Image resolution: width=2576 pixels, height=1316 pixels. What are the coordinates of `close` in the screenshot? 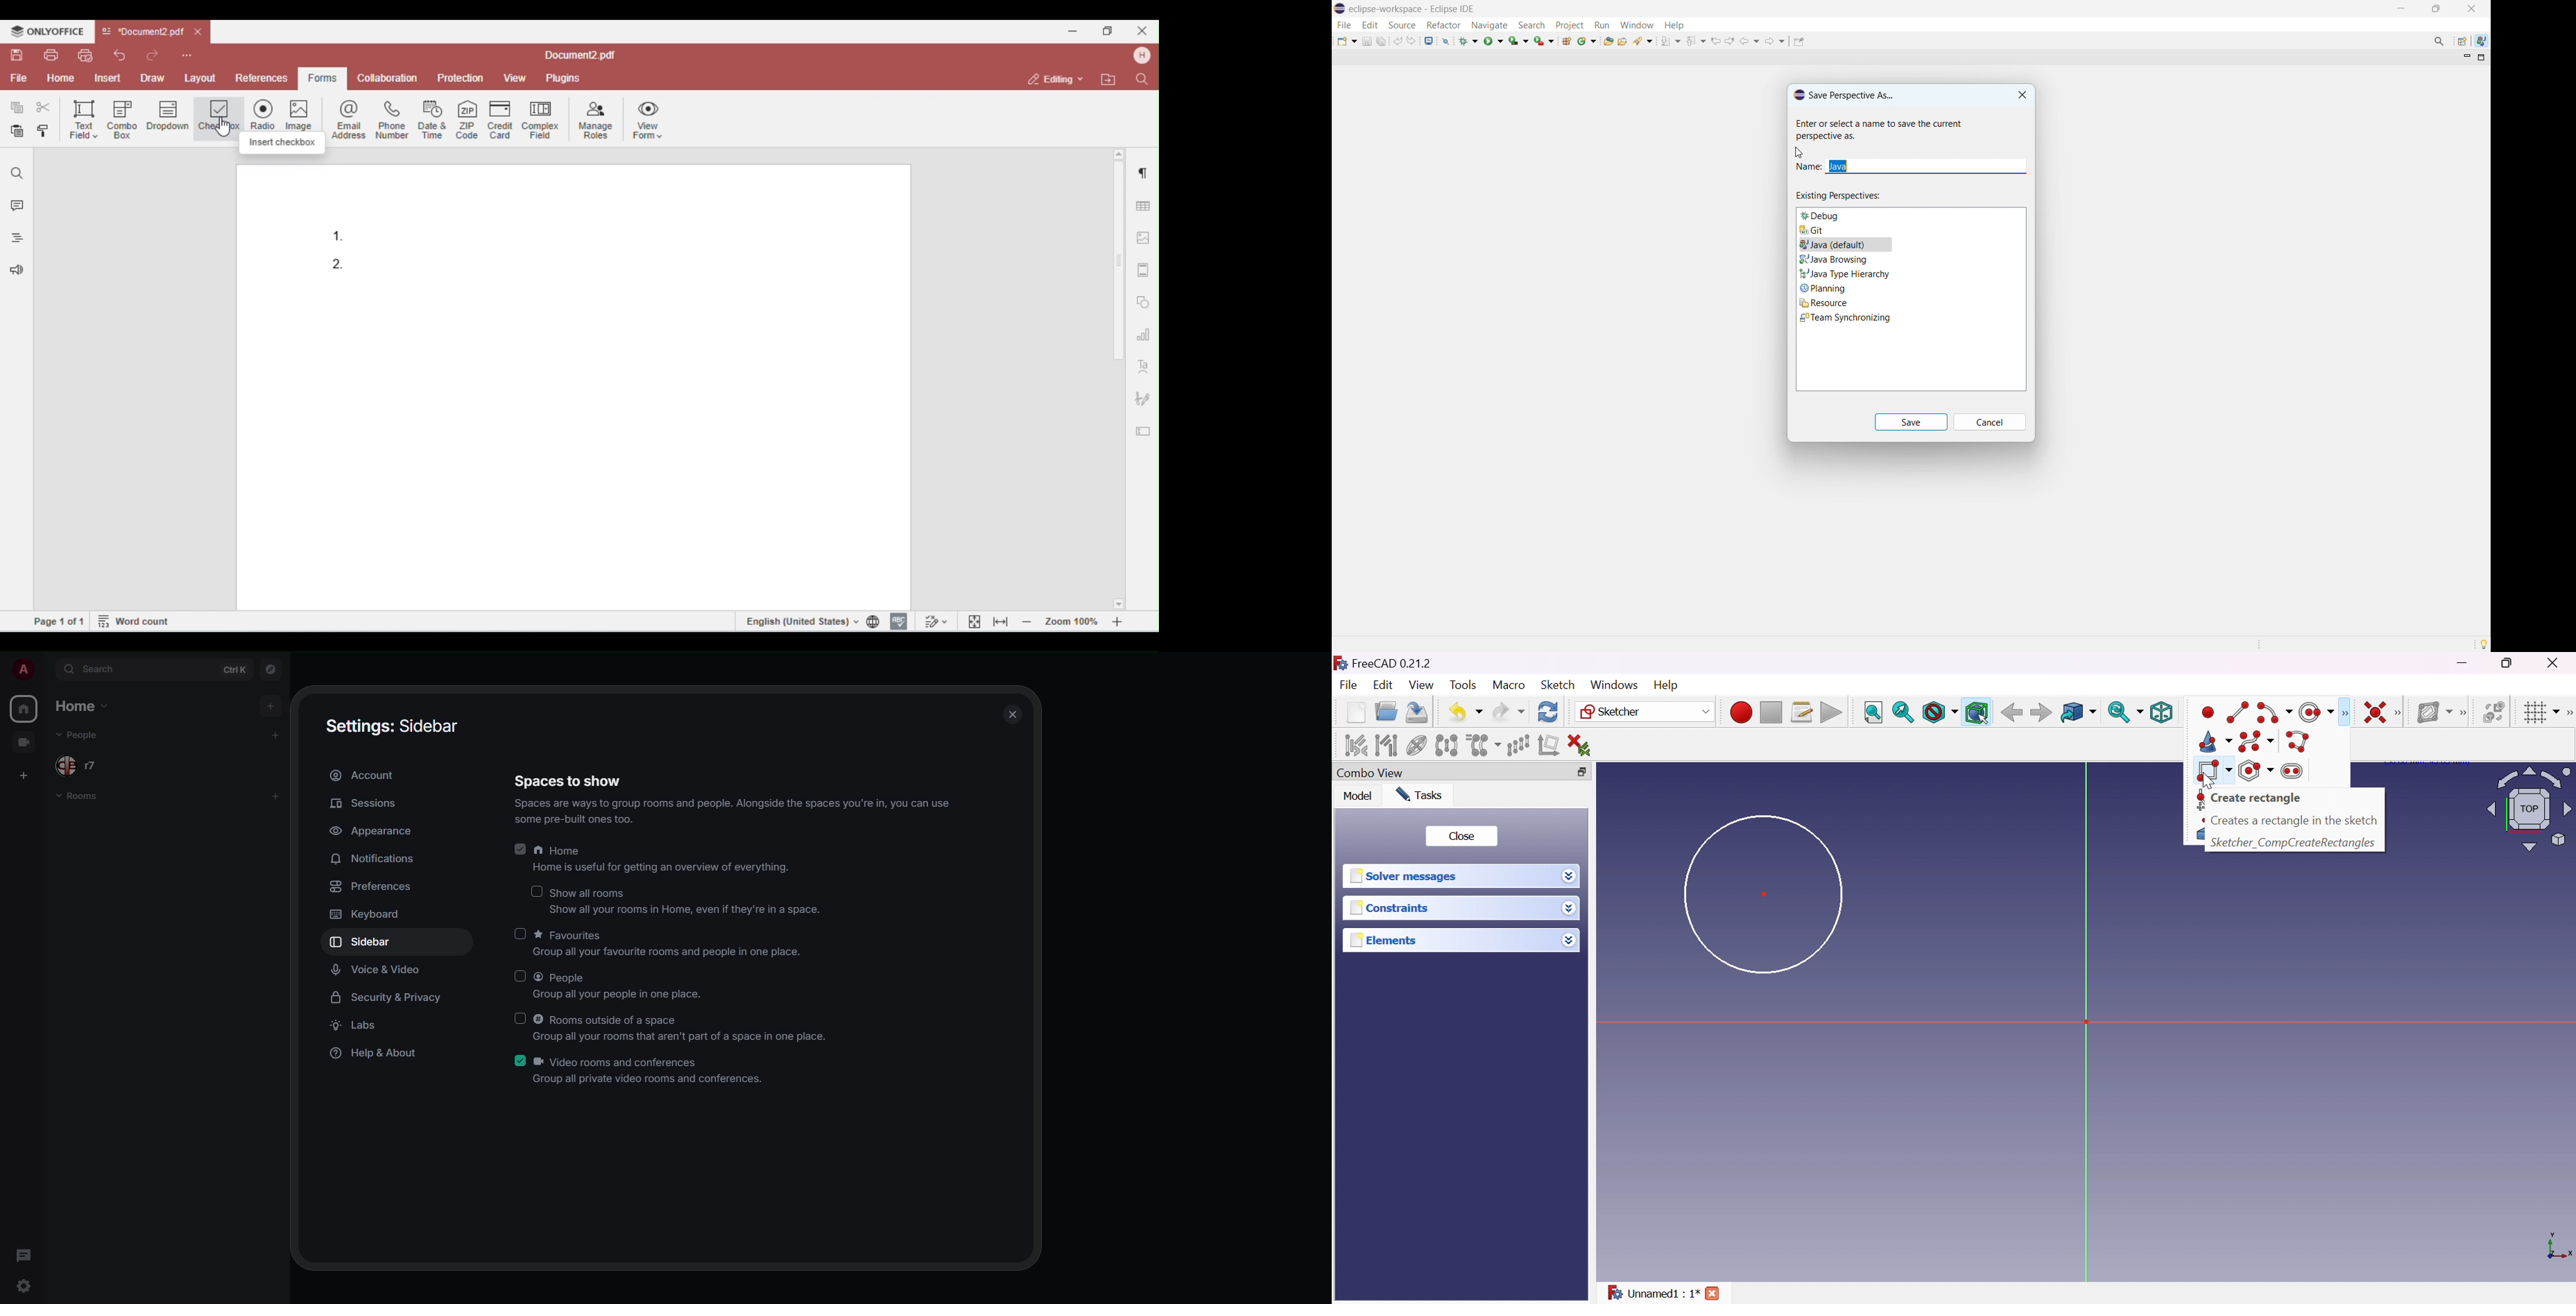 It's located at (1010, 713).